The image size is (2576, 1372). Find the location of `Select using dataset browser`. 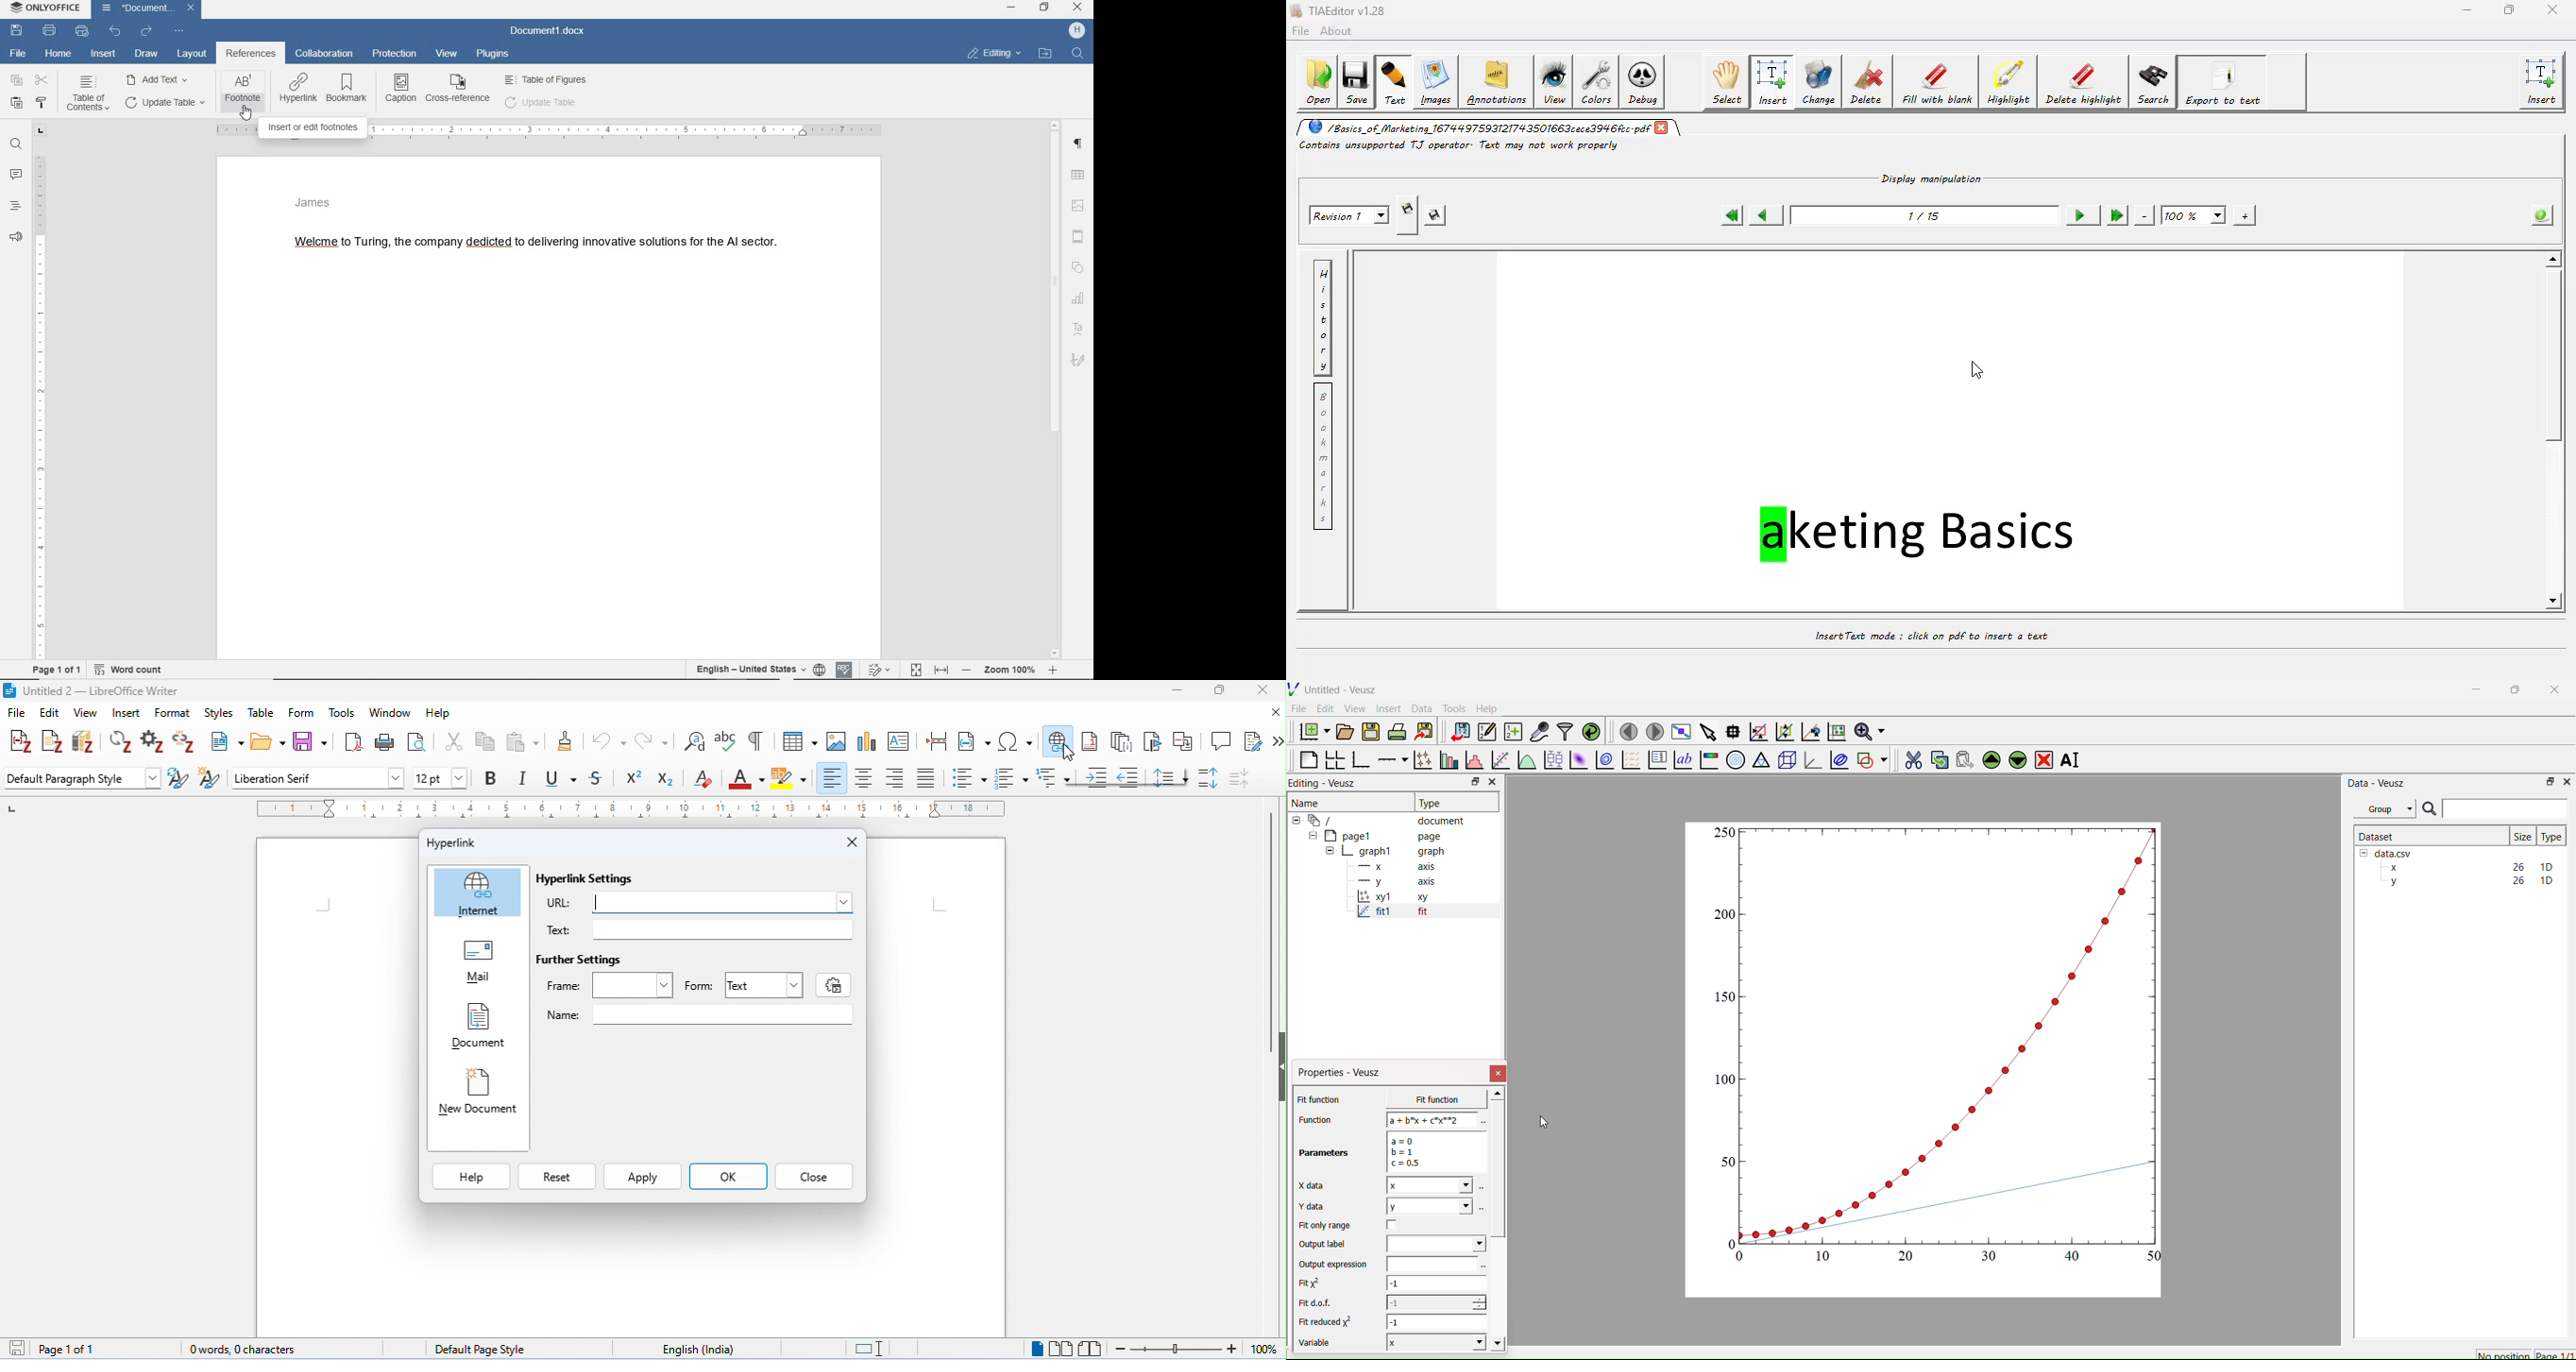

Select using dataset browser is located at coordinates (1484, 1268).